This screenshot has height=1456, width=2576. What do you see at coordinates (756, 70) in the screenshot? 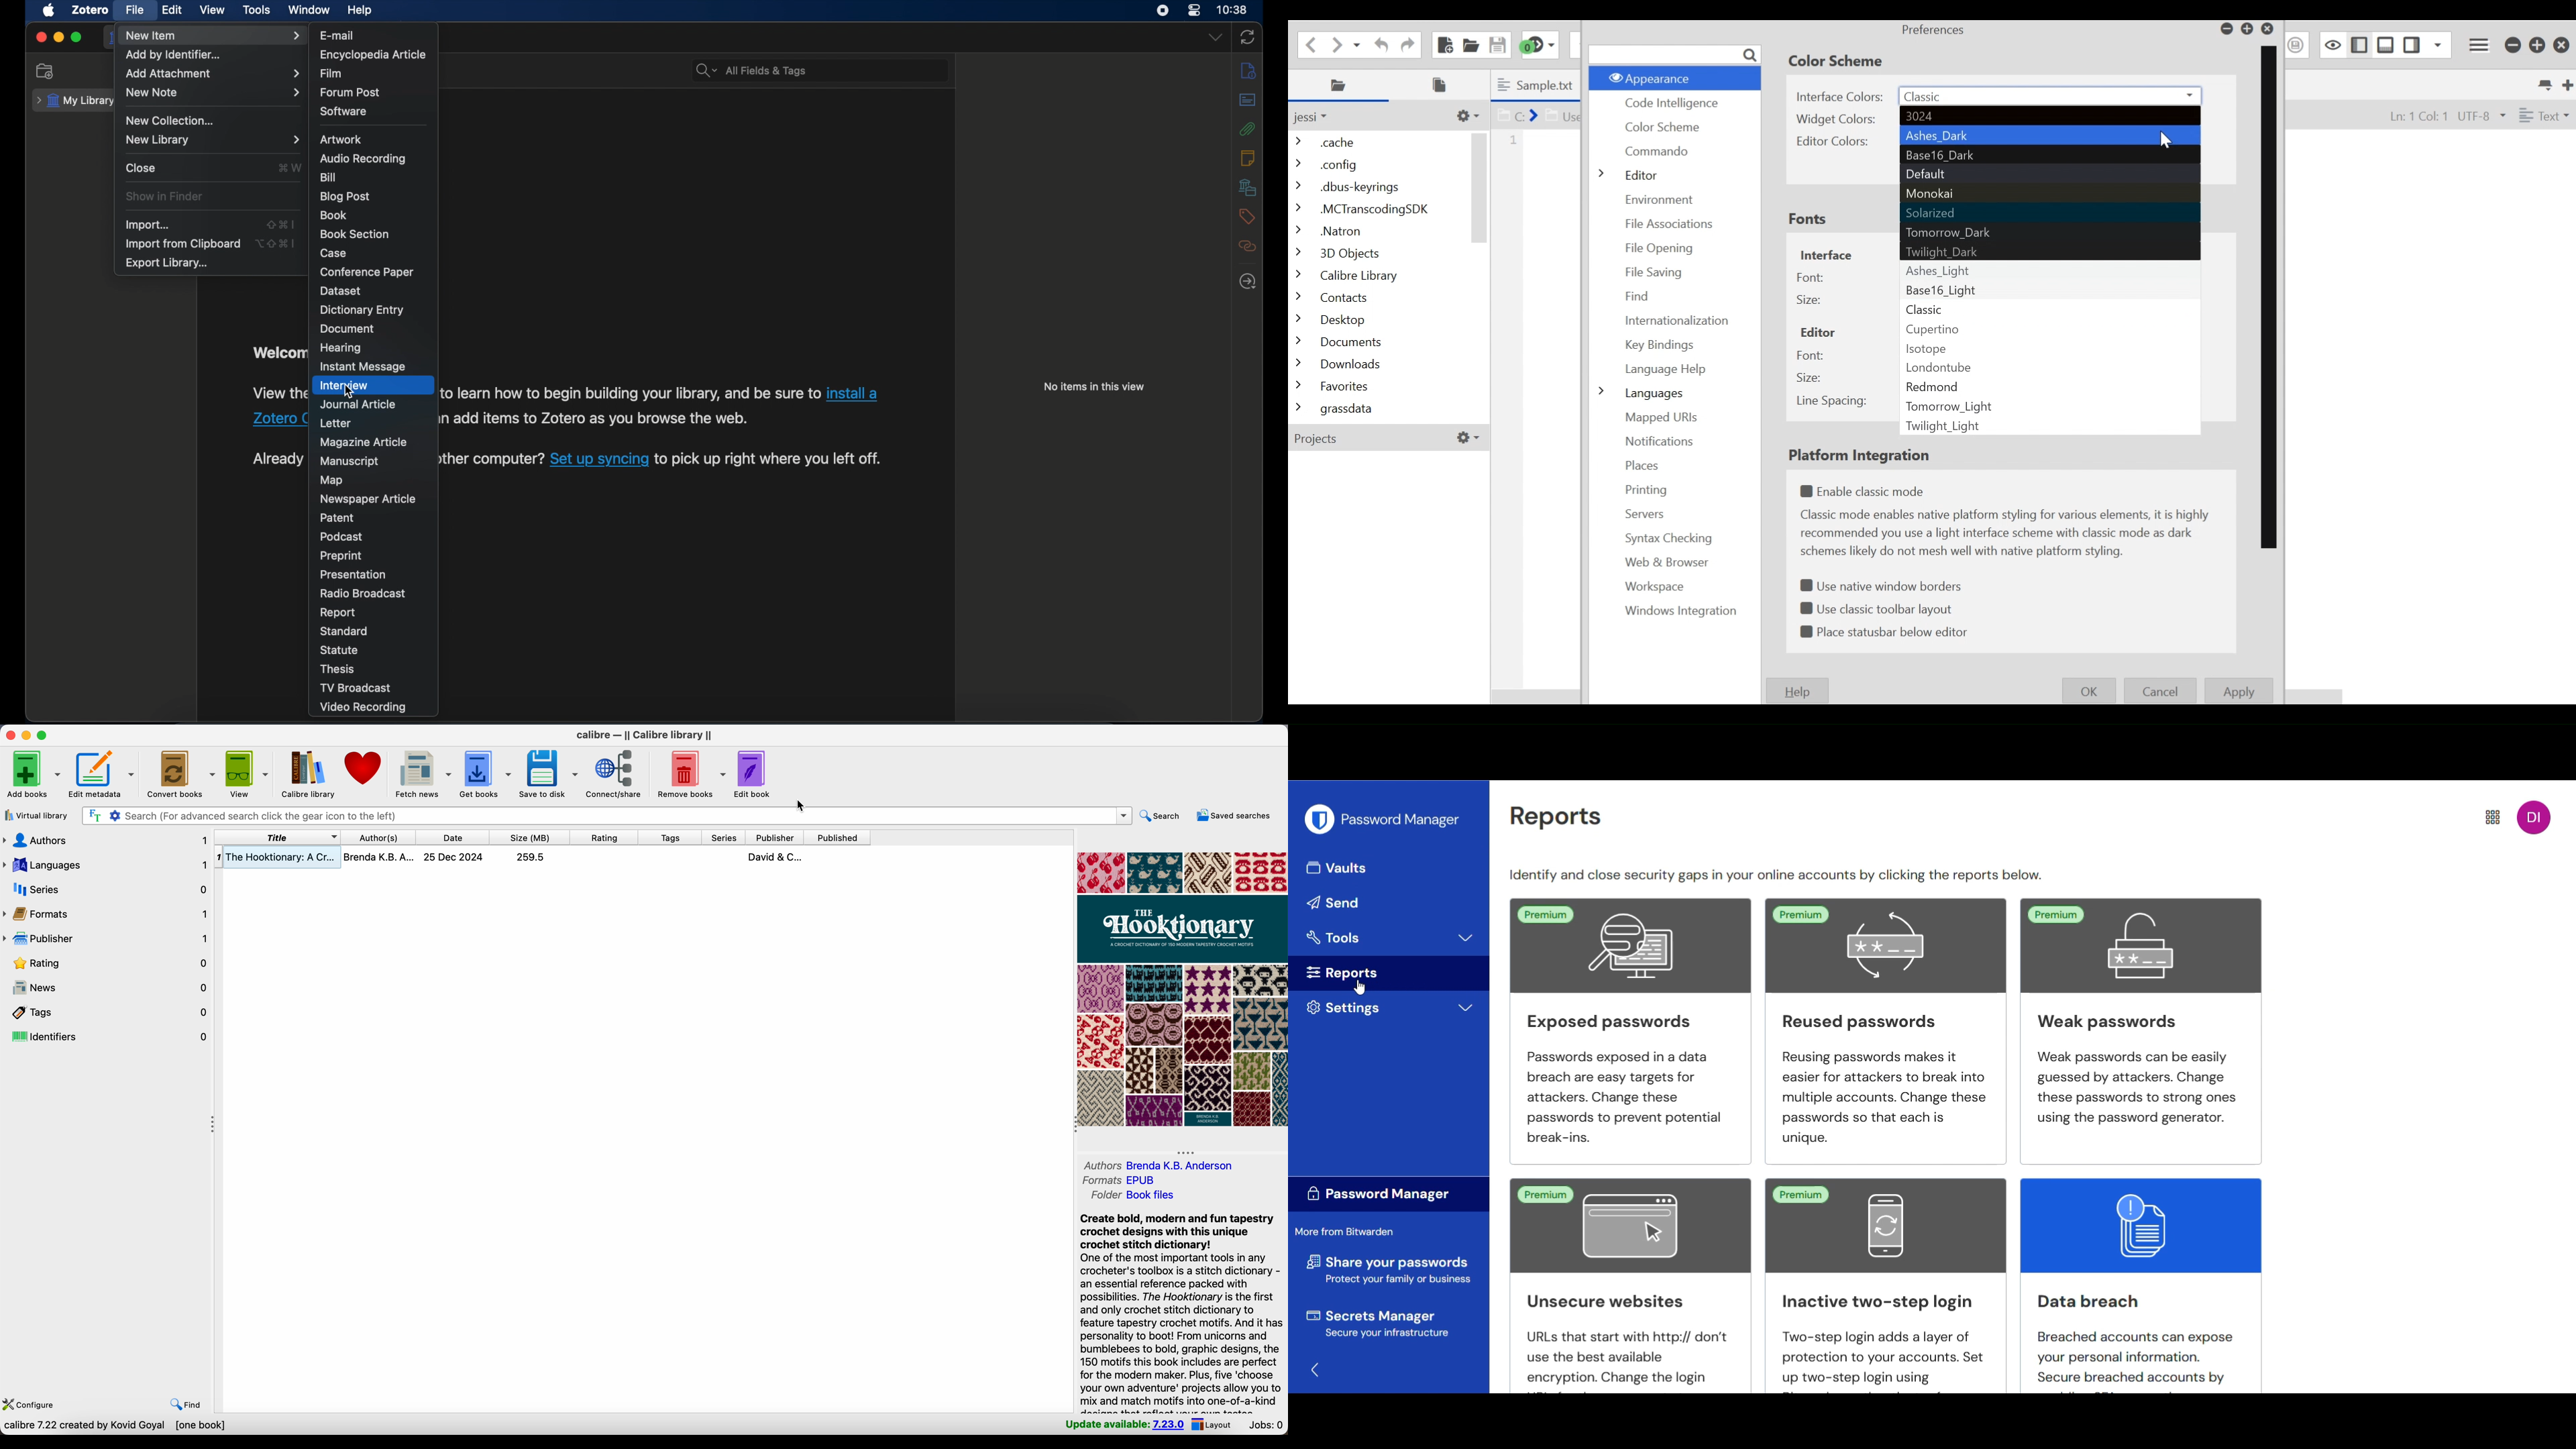
I see `search bar` at bounding box center [756, 70].